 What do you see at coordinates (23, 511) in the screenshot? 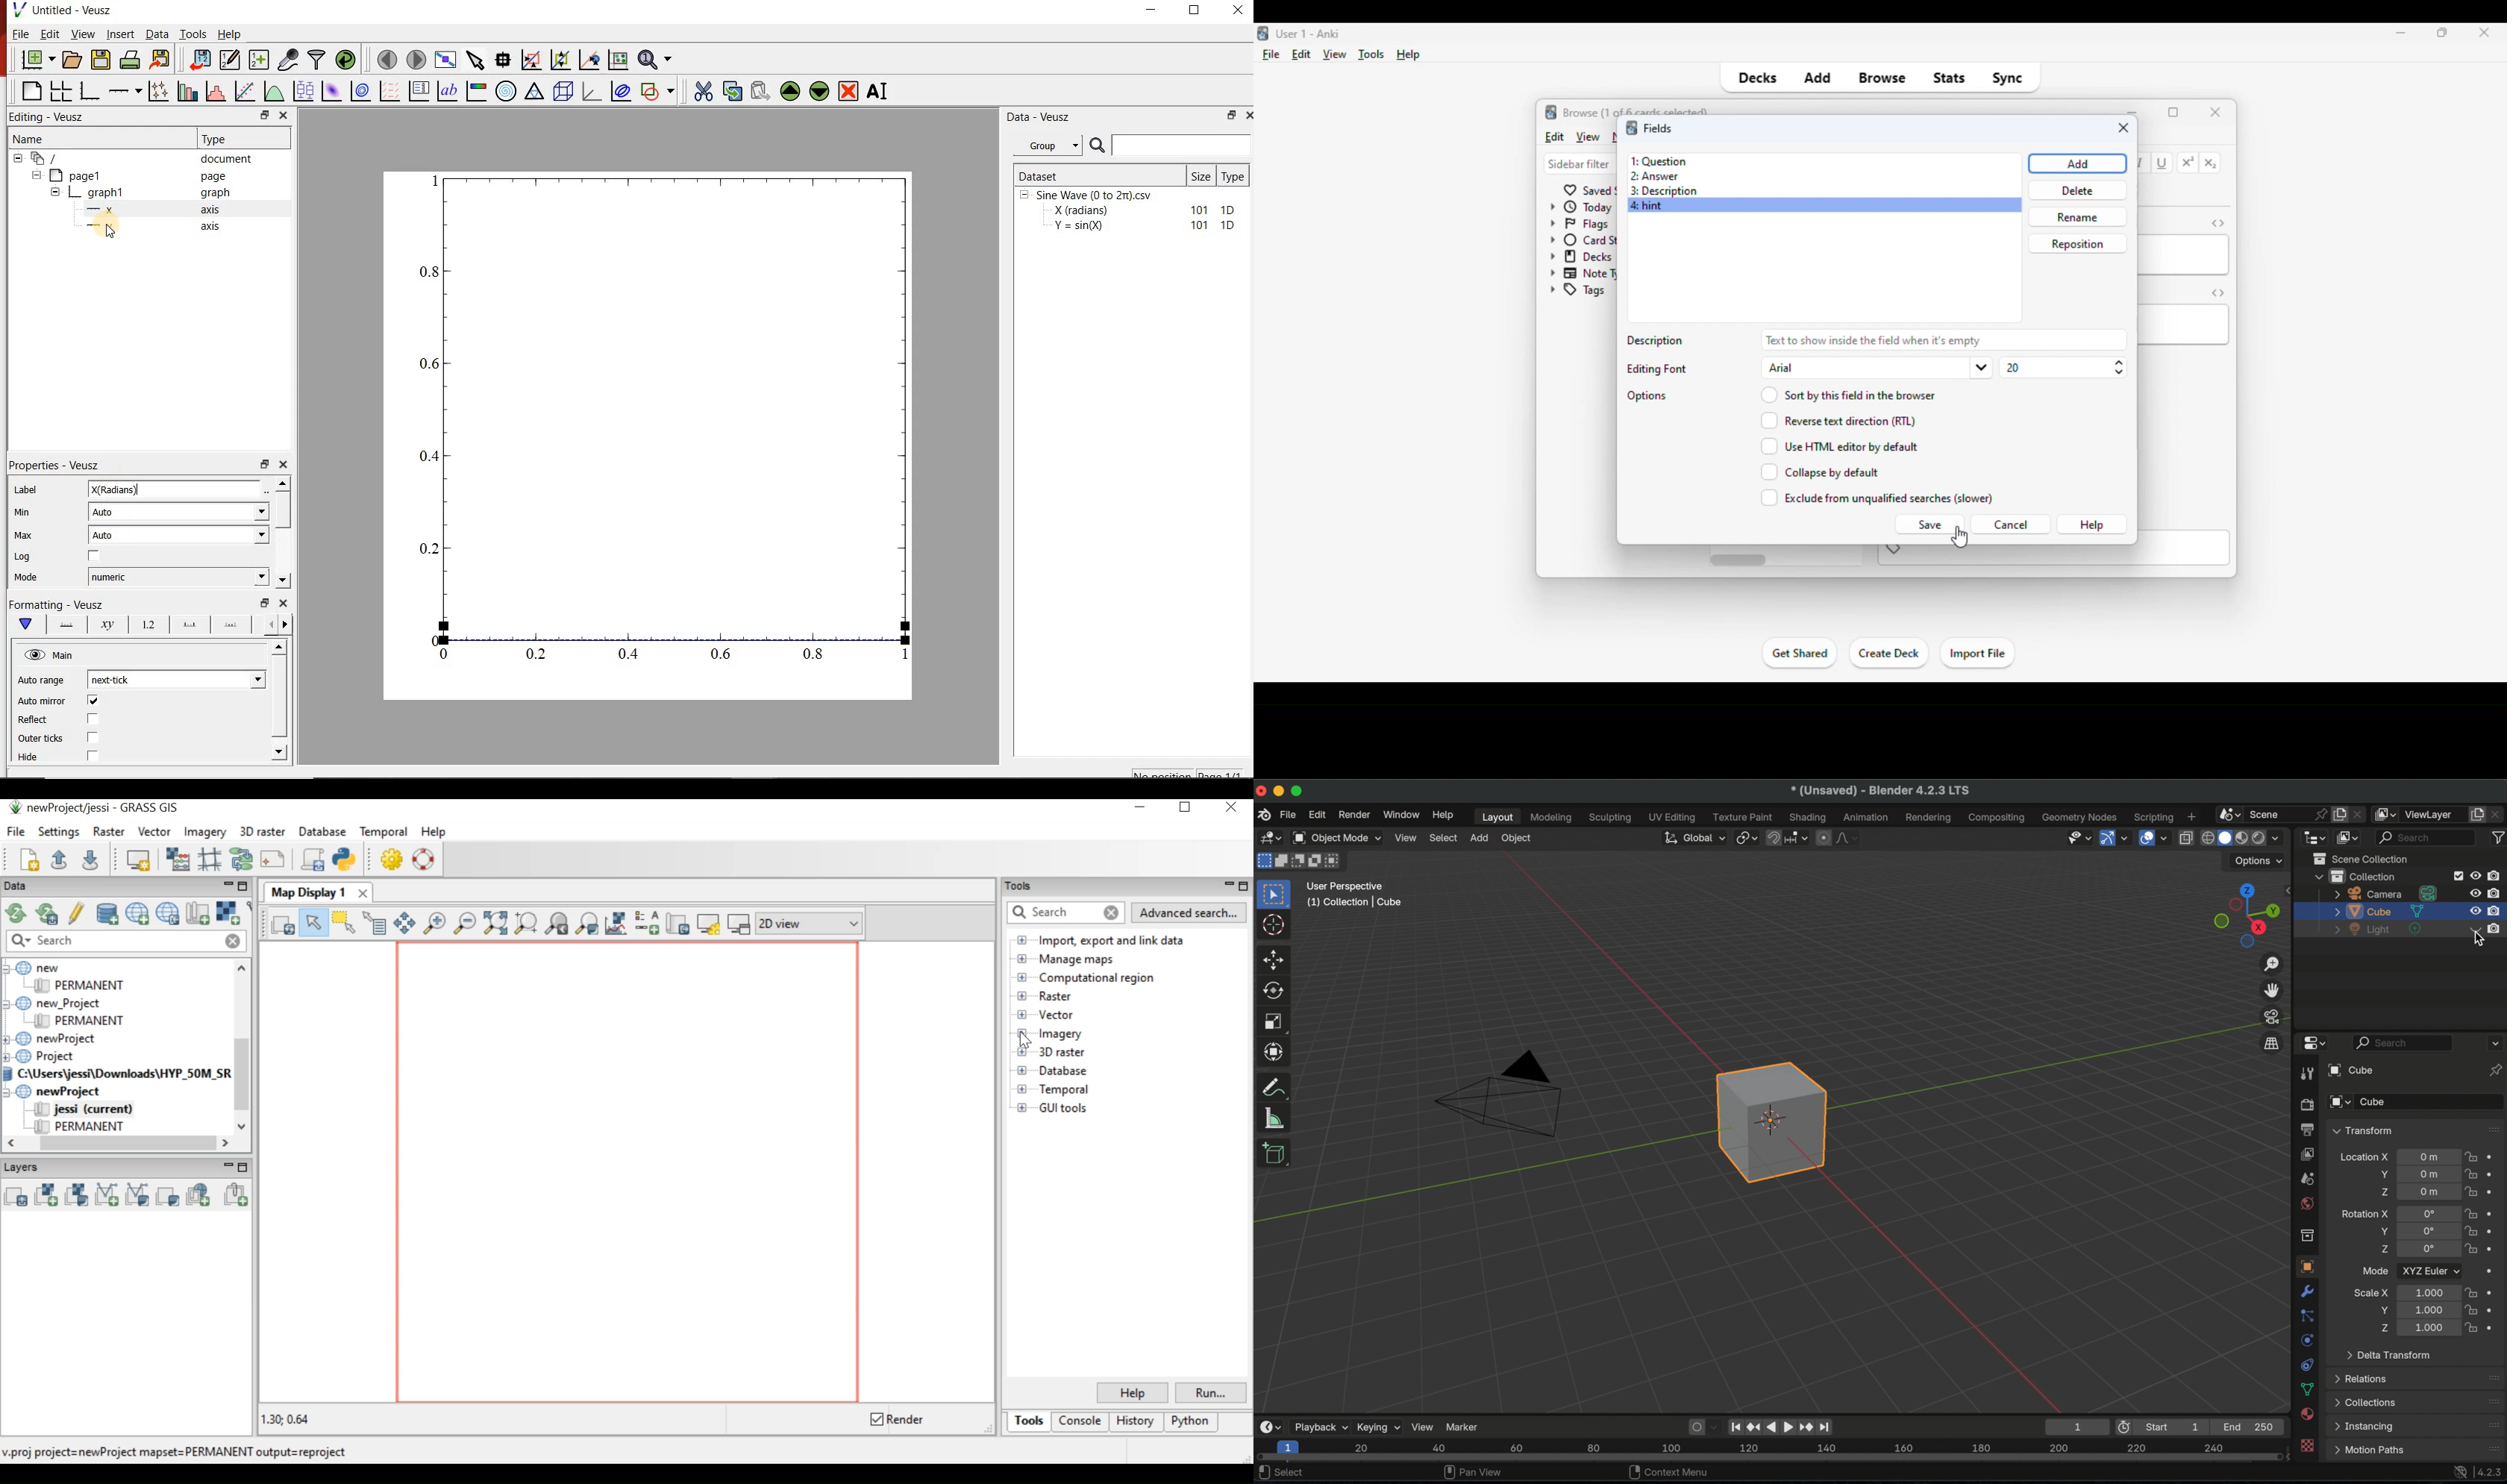
I see `Min` at bounding box center [23, 511].